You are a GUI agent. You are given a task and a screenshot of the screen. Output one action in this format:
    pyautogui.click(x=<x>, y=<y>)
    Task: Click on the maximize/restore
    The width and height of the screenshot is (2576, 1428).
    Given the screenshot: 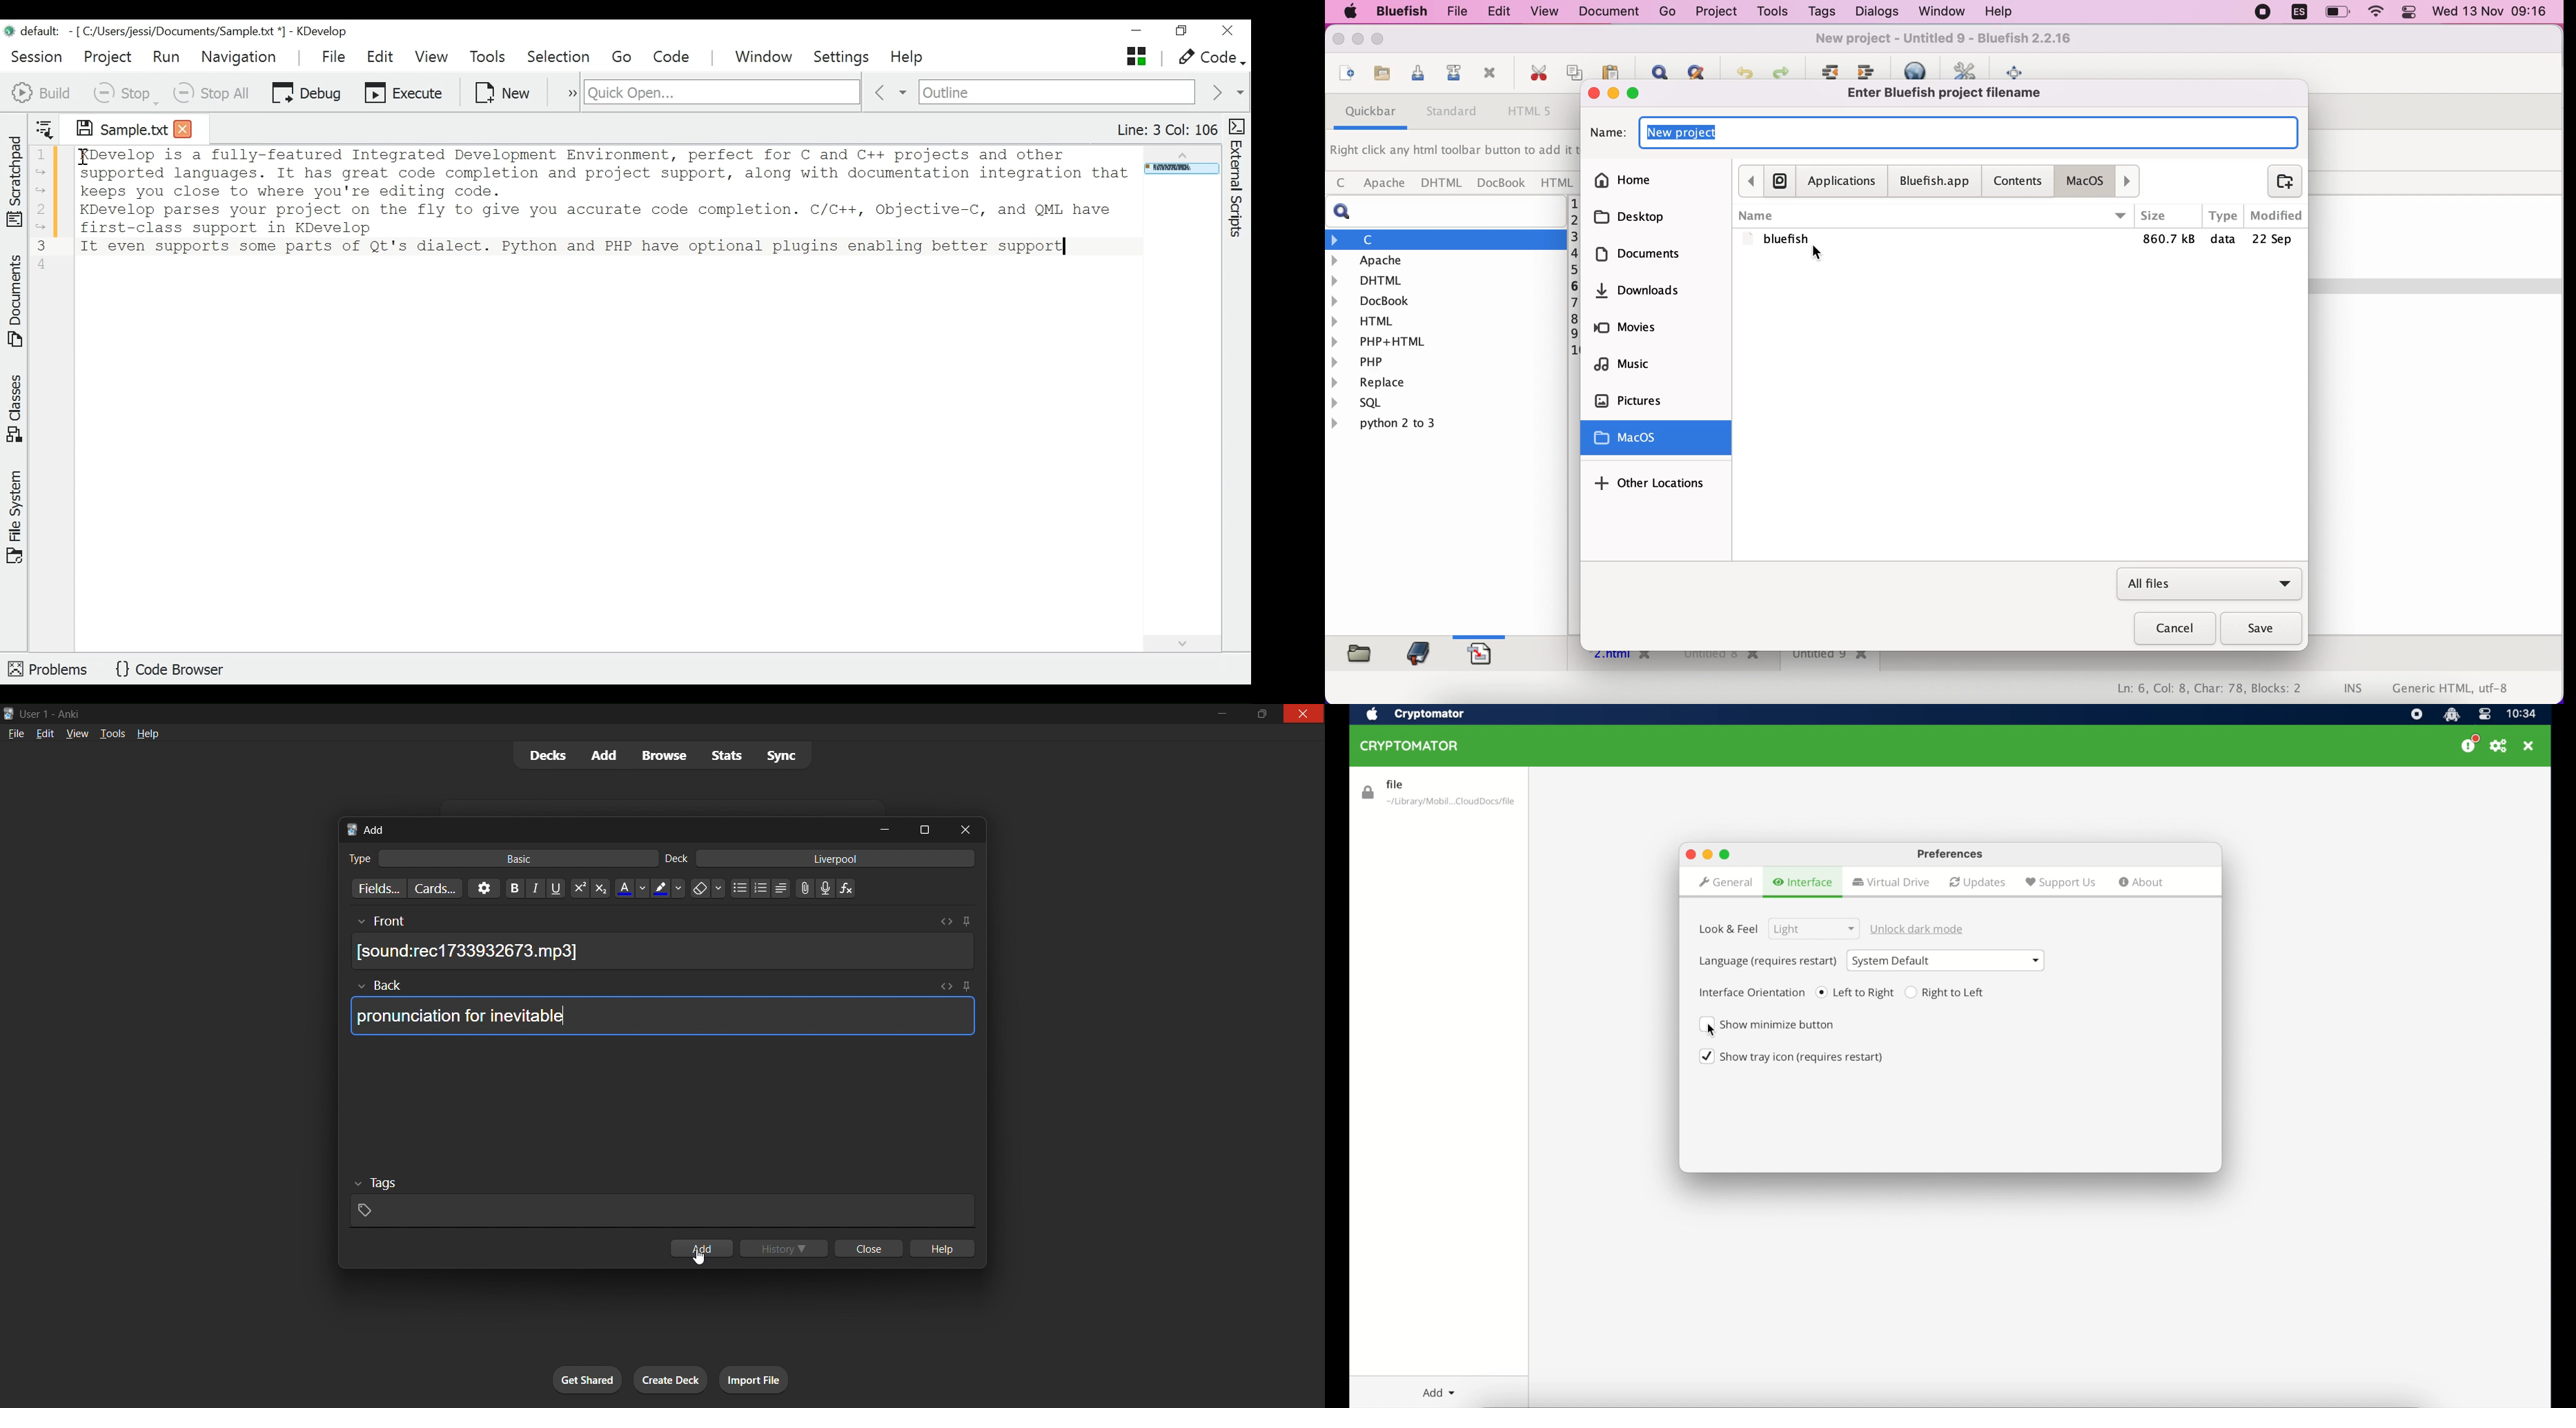 What is the action you would take?
    pyautogui.click(x=1259, y=714)
    